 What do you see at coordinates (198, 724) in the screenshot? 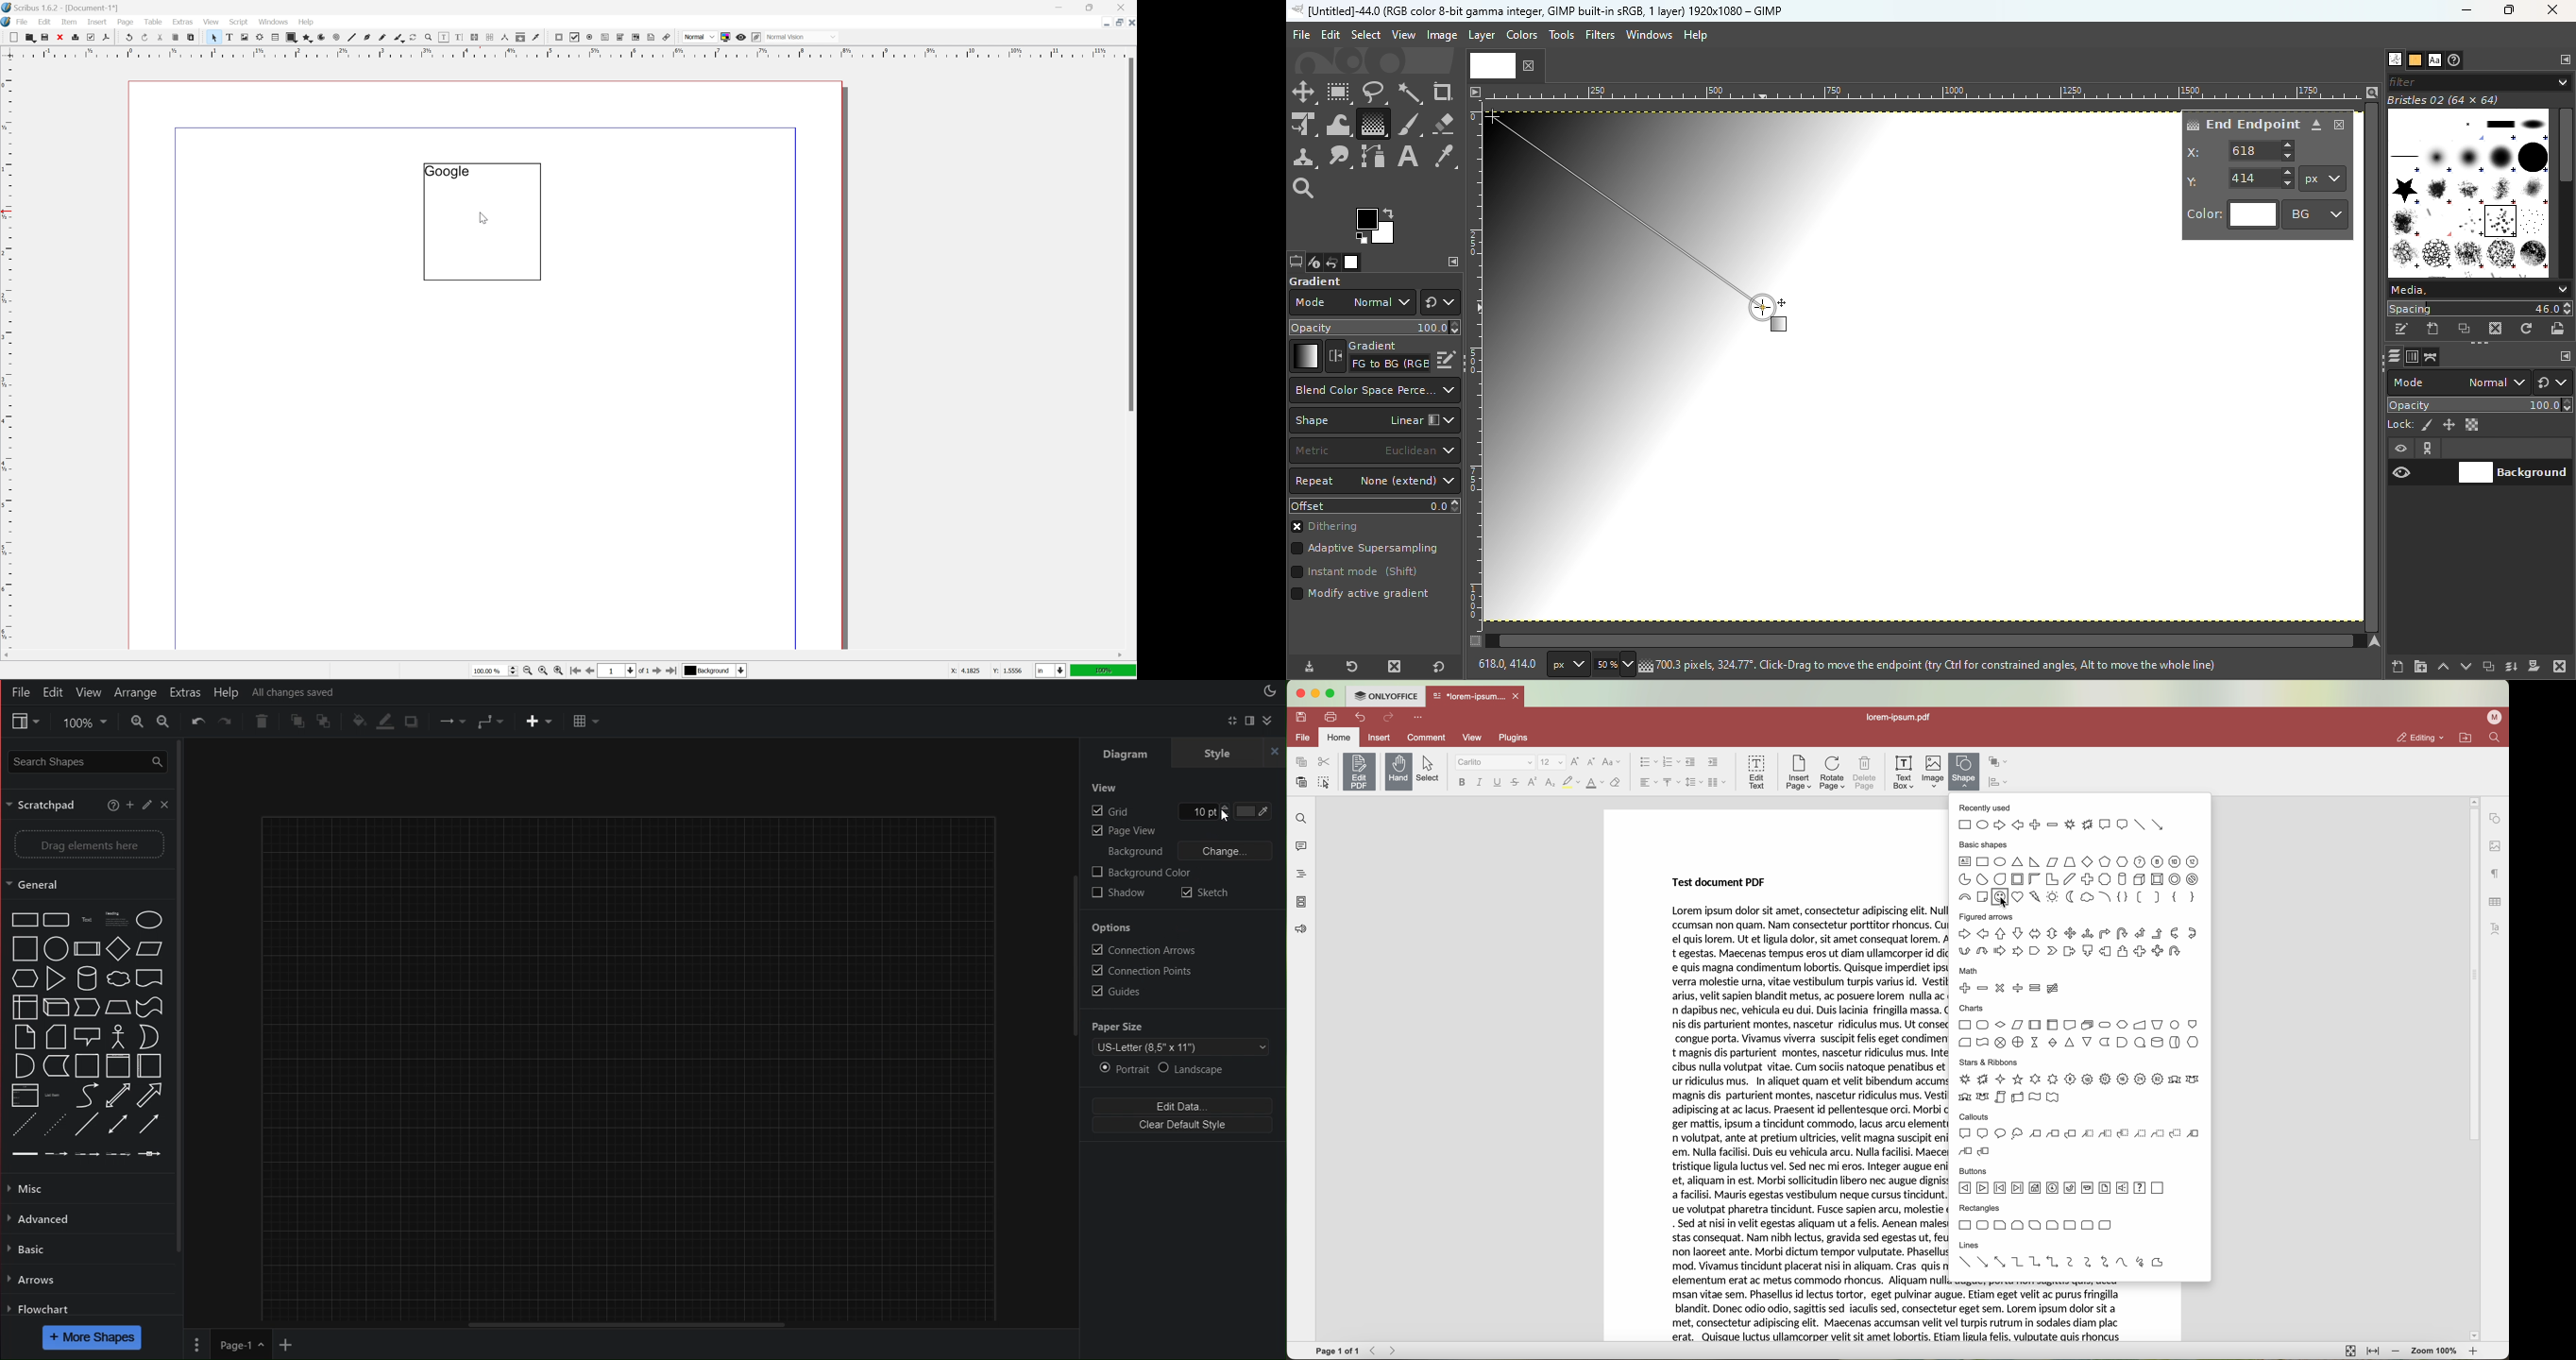
I see `Undo` at bounding box center [198, 724].